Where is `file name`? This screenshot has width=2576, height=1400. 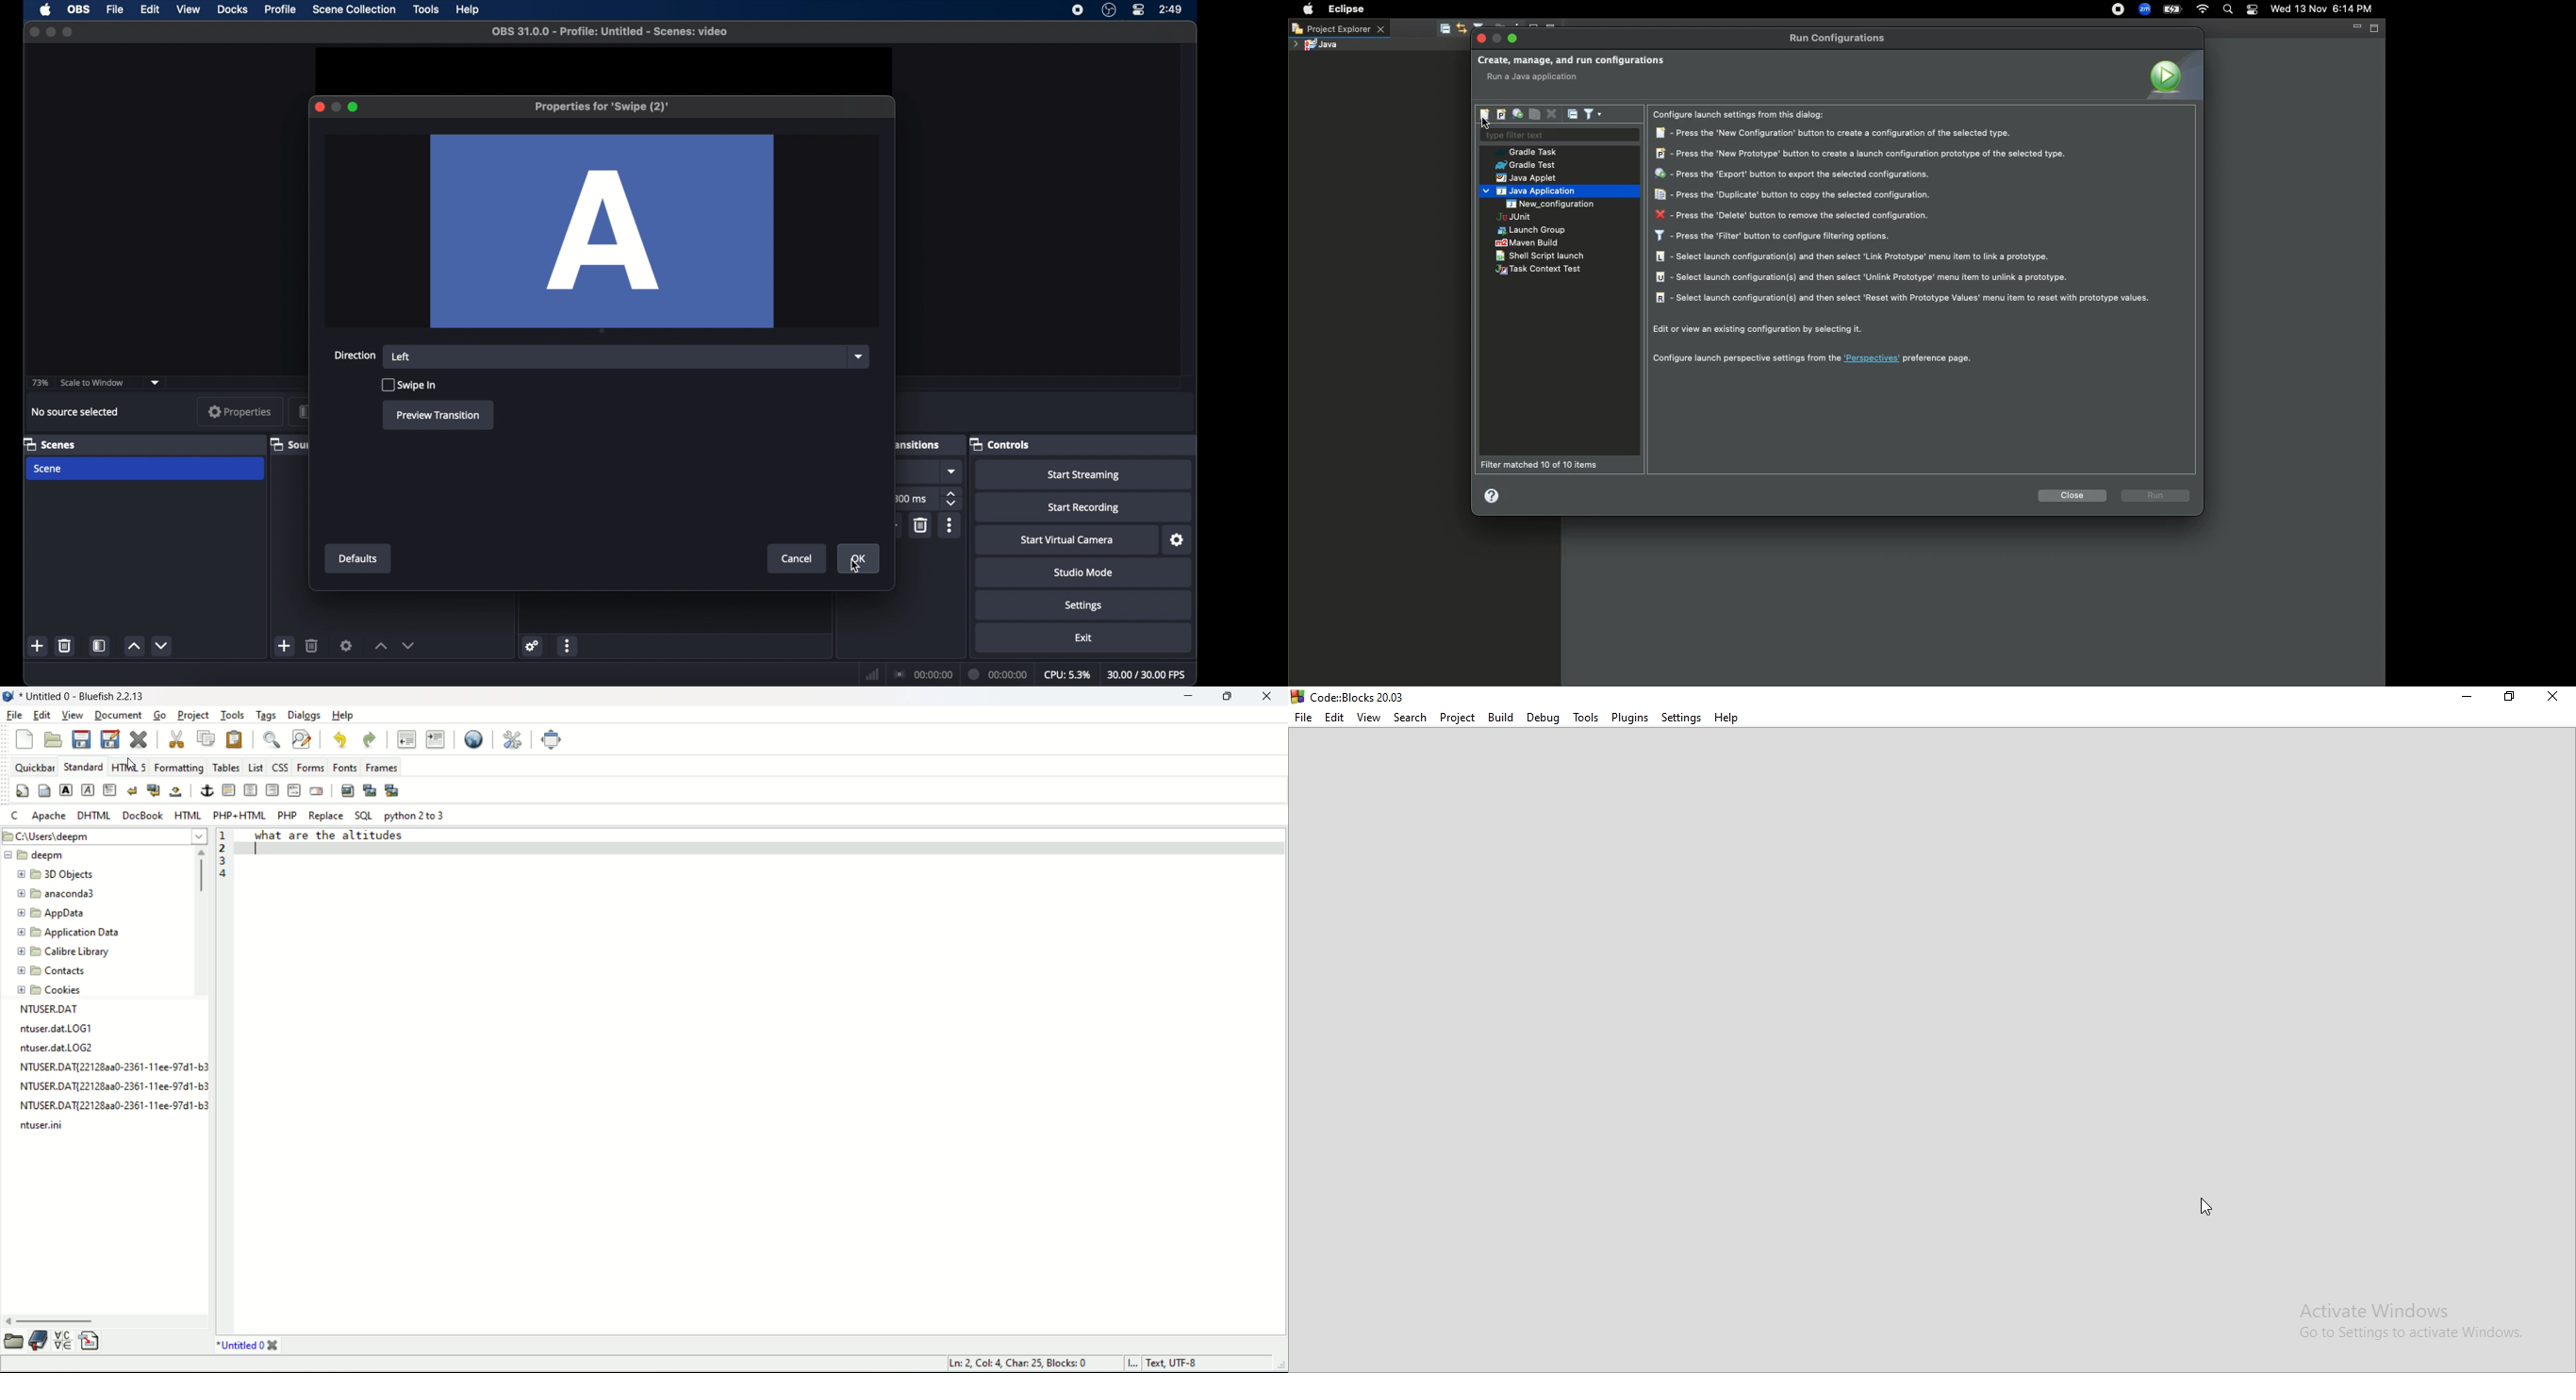
file name is located at coordinates (610, 31).